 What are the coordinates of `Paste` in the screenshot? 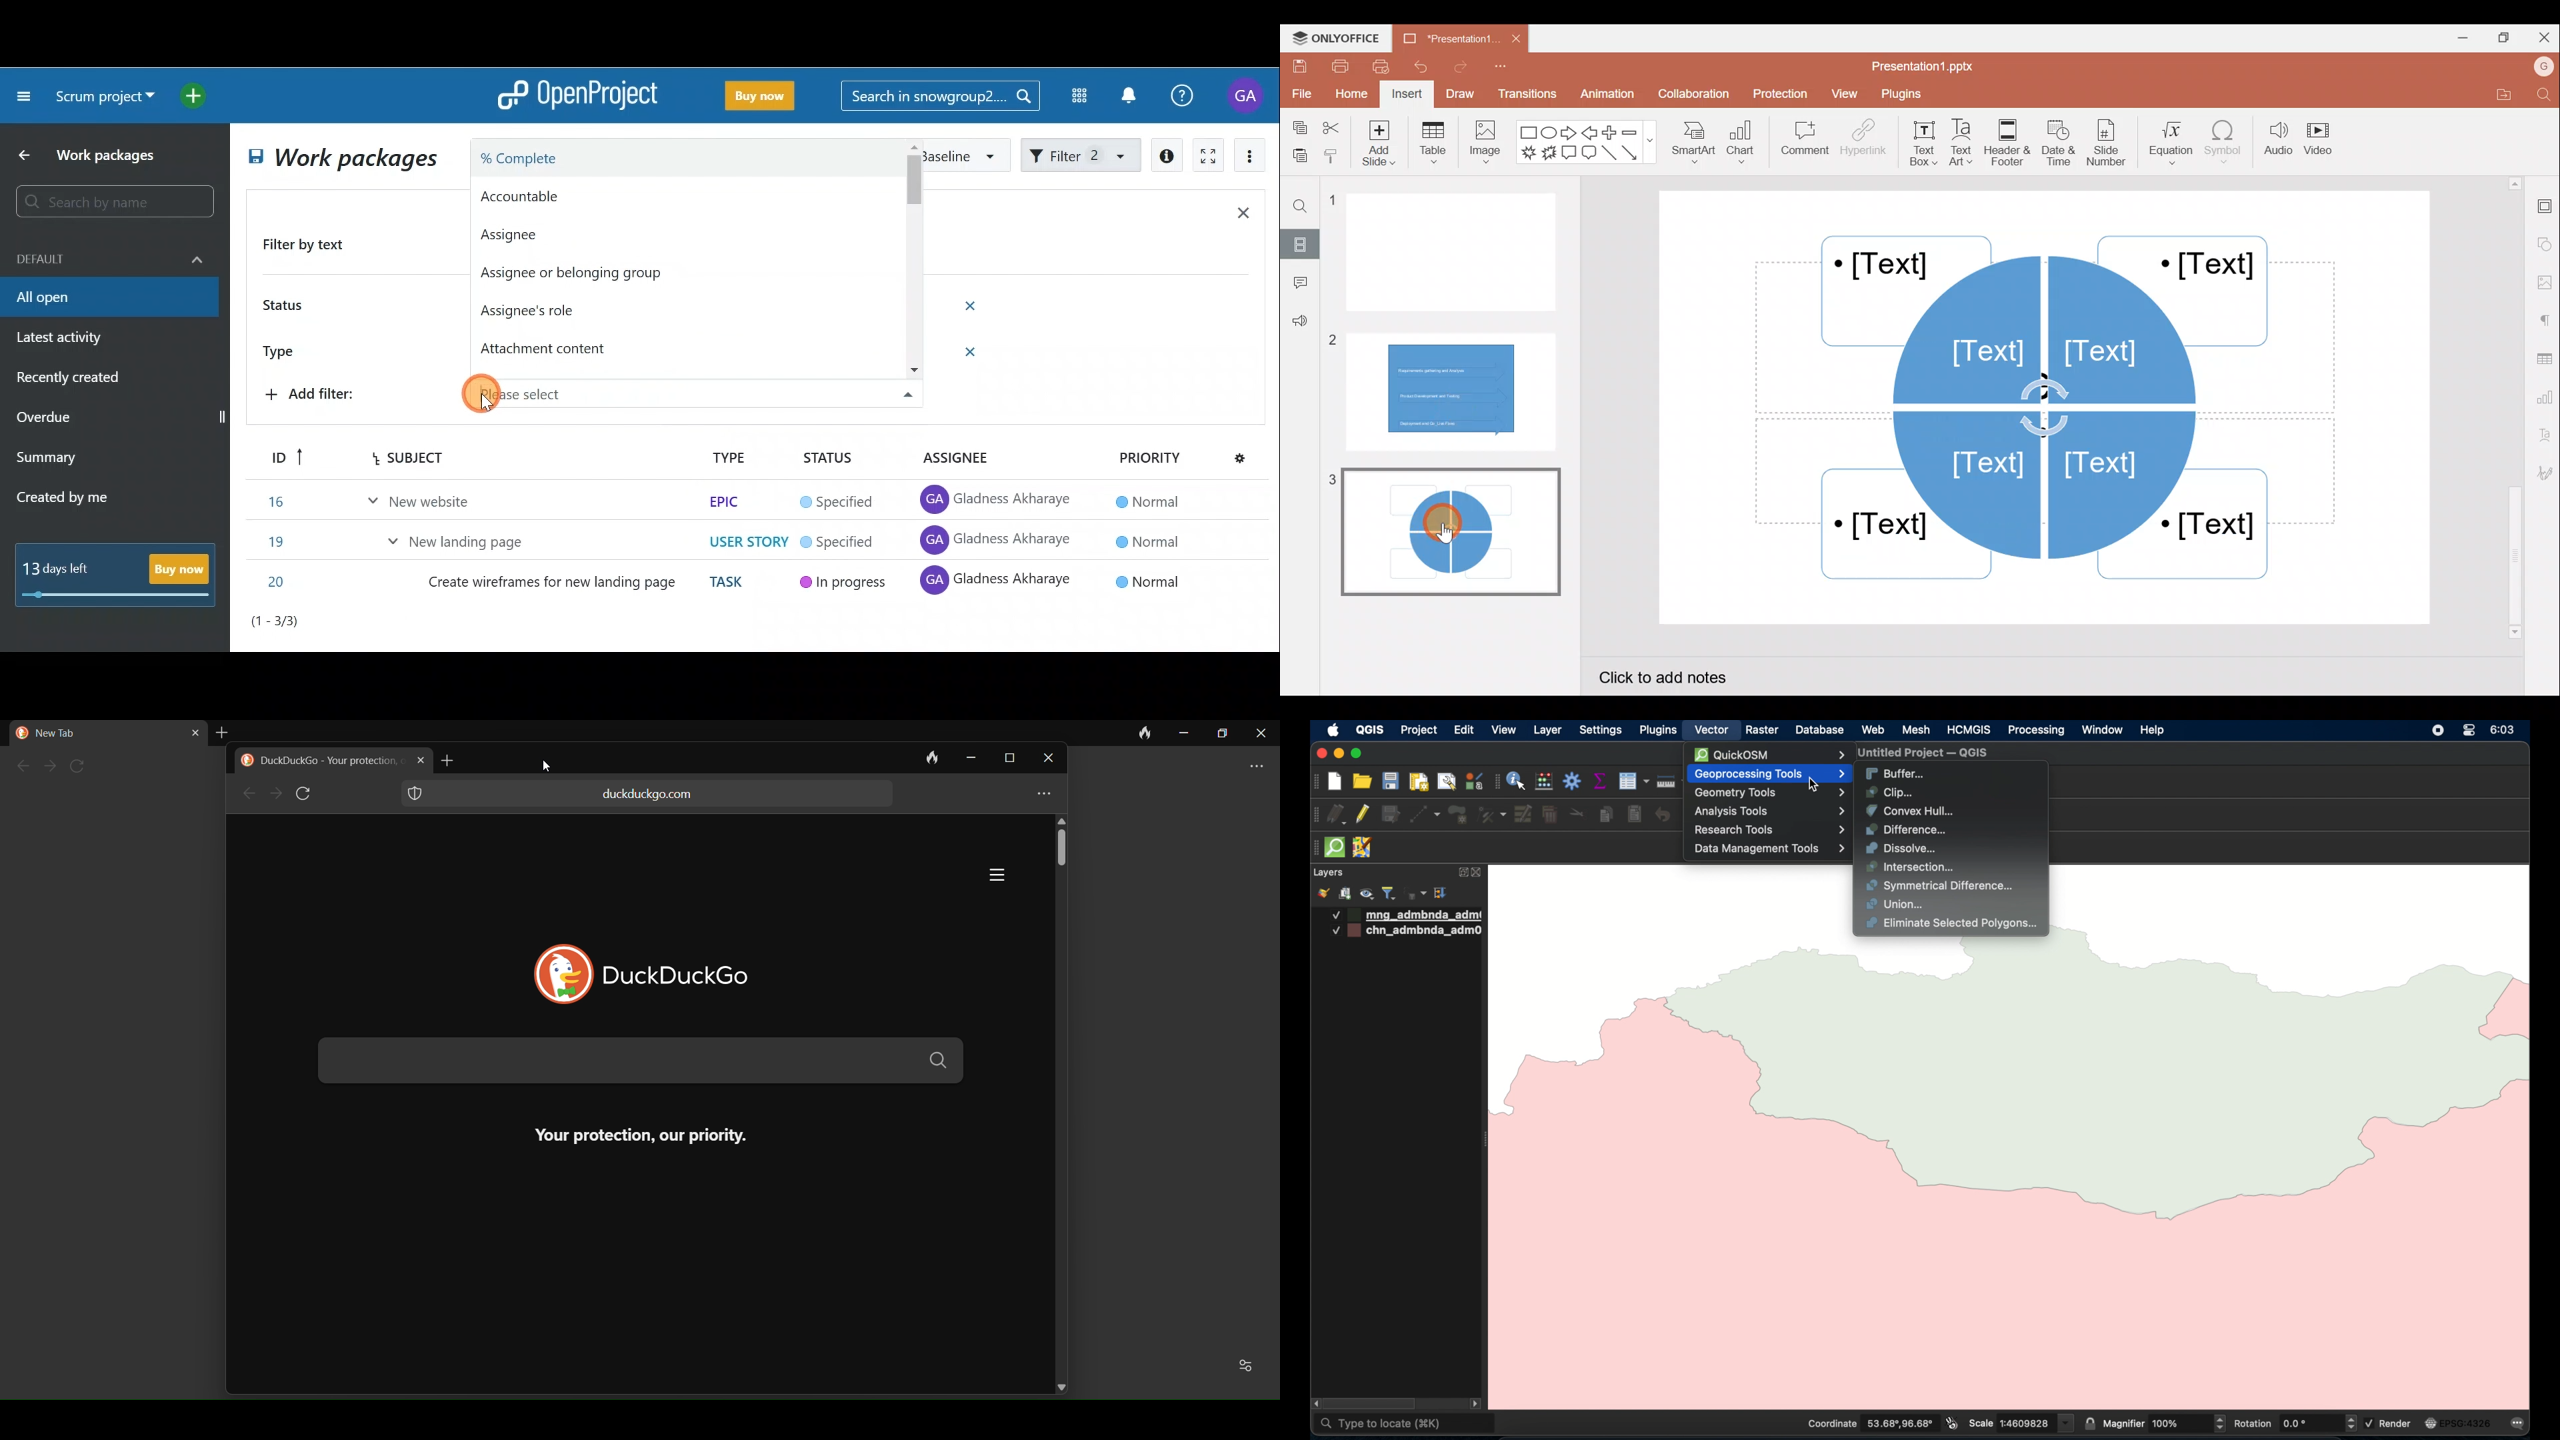 It's located at (1297, 153).